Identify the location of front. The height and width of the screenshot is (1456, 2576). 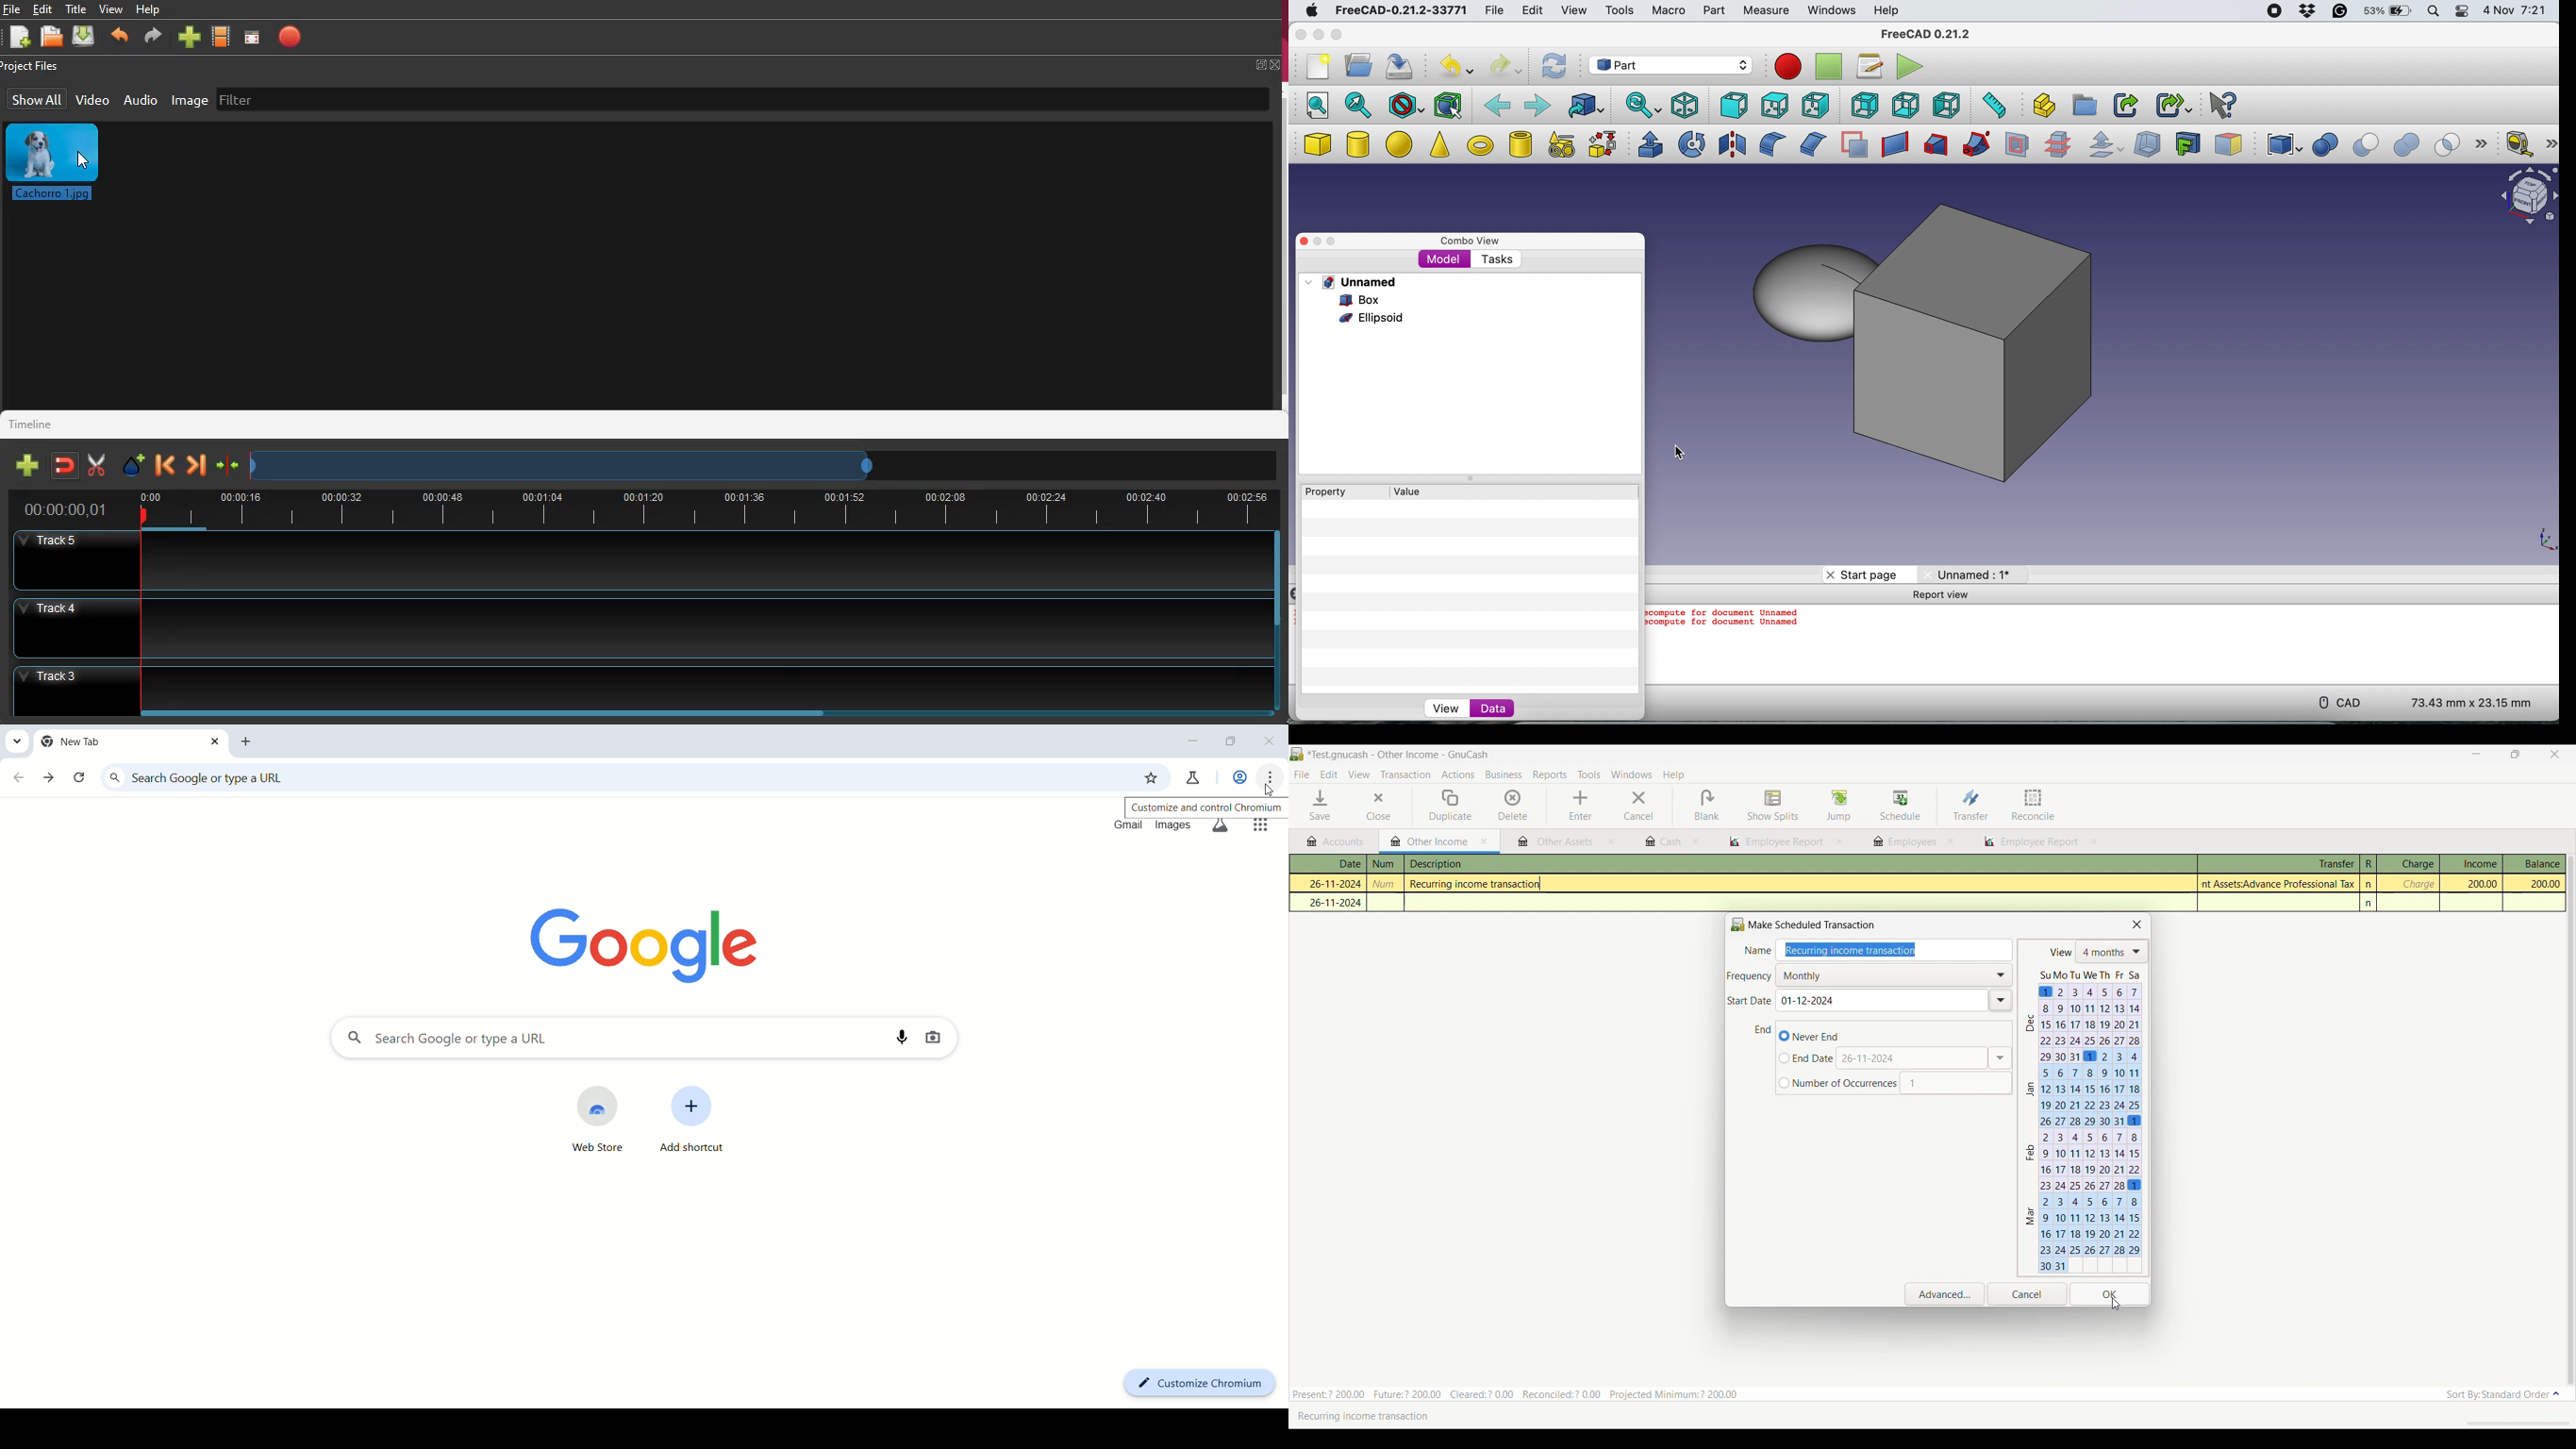
(1732, 106).